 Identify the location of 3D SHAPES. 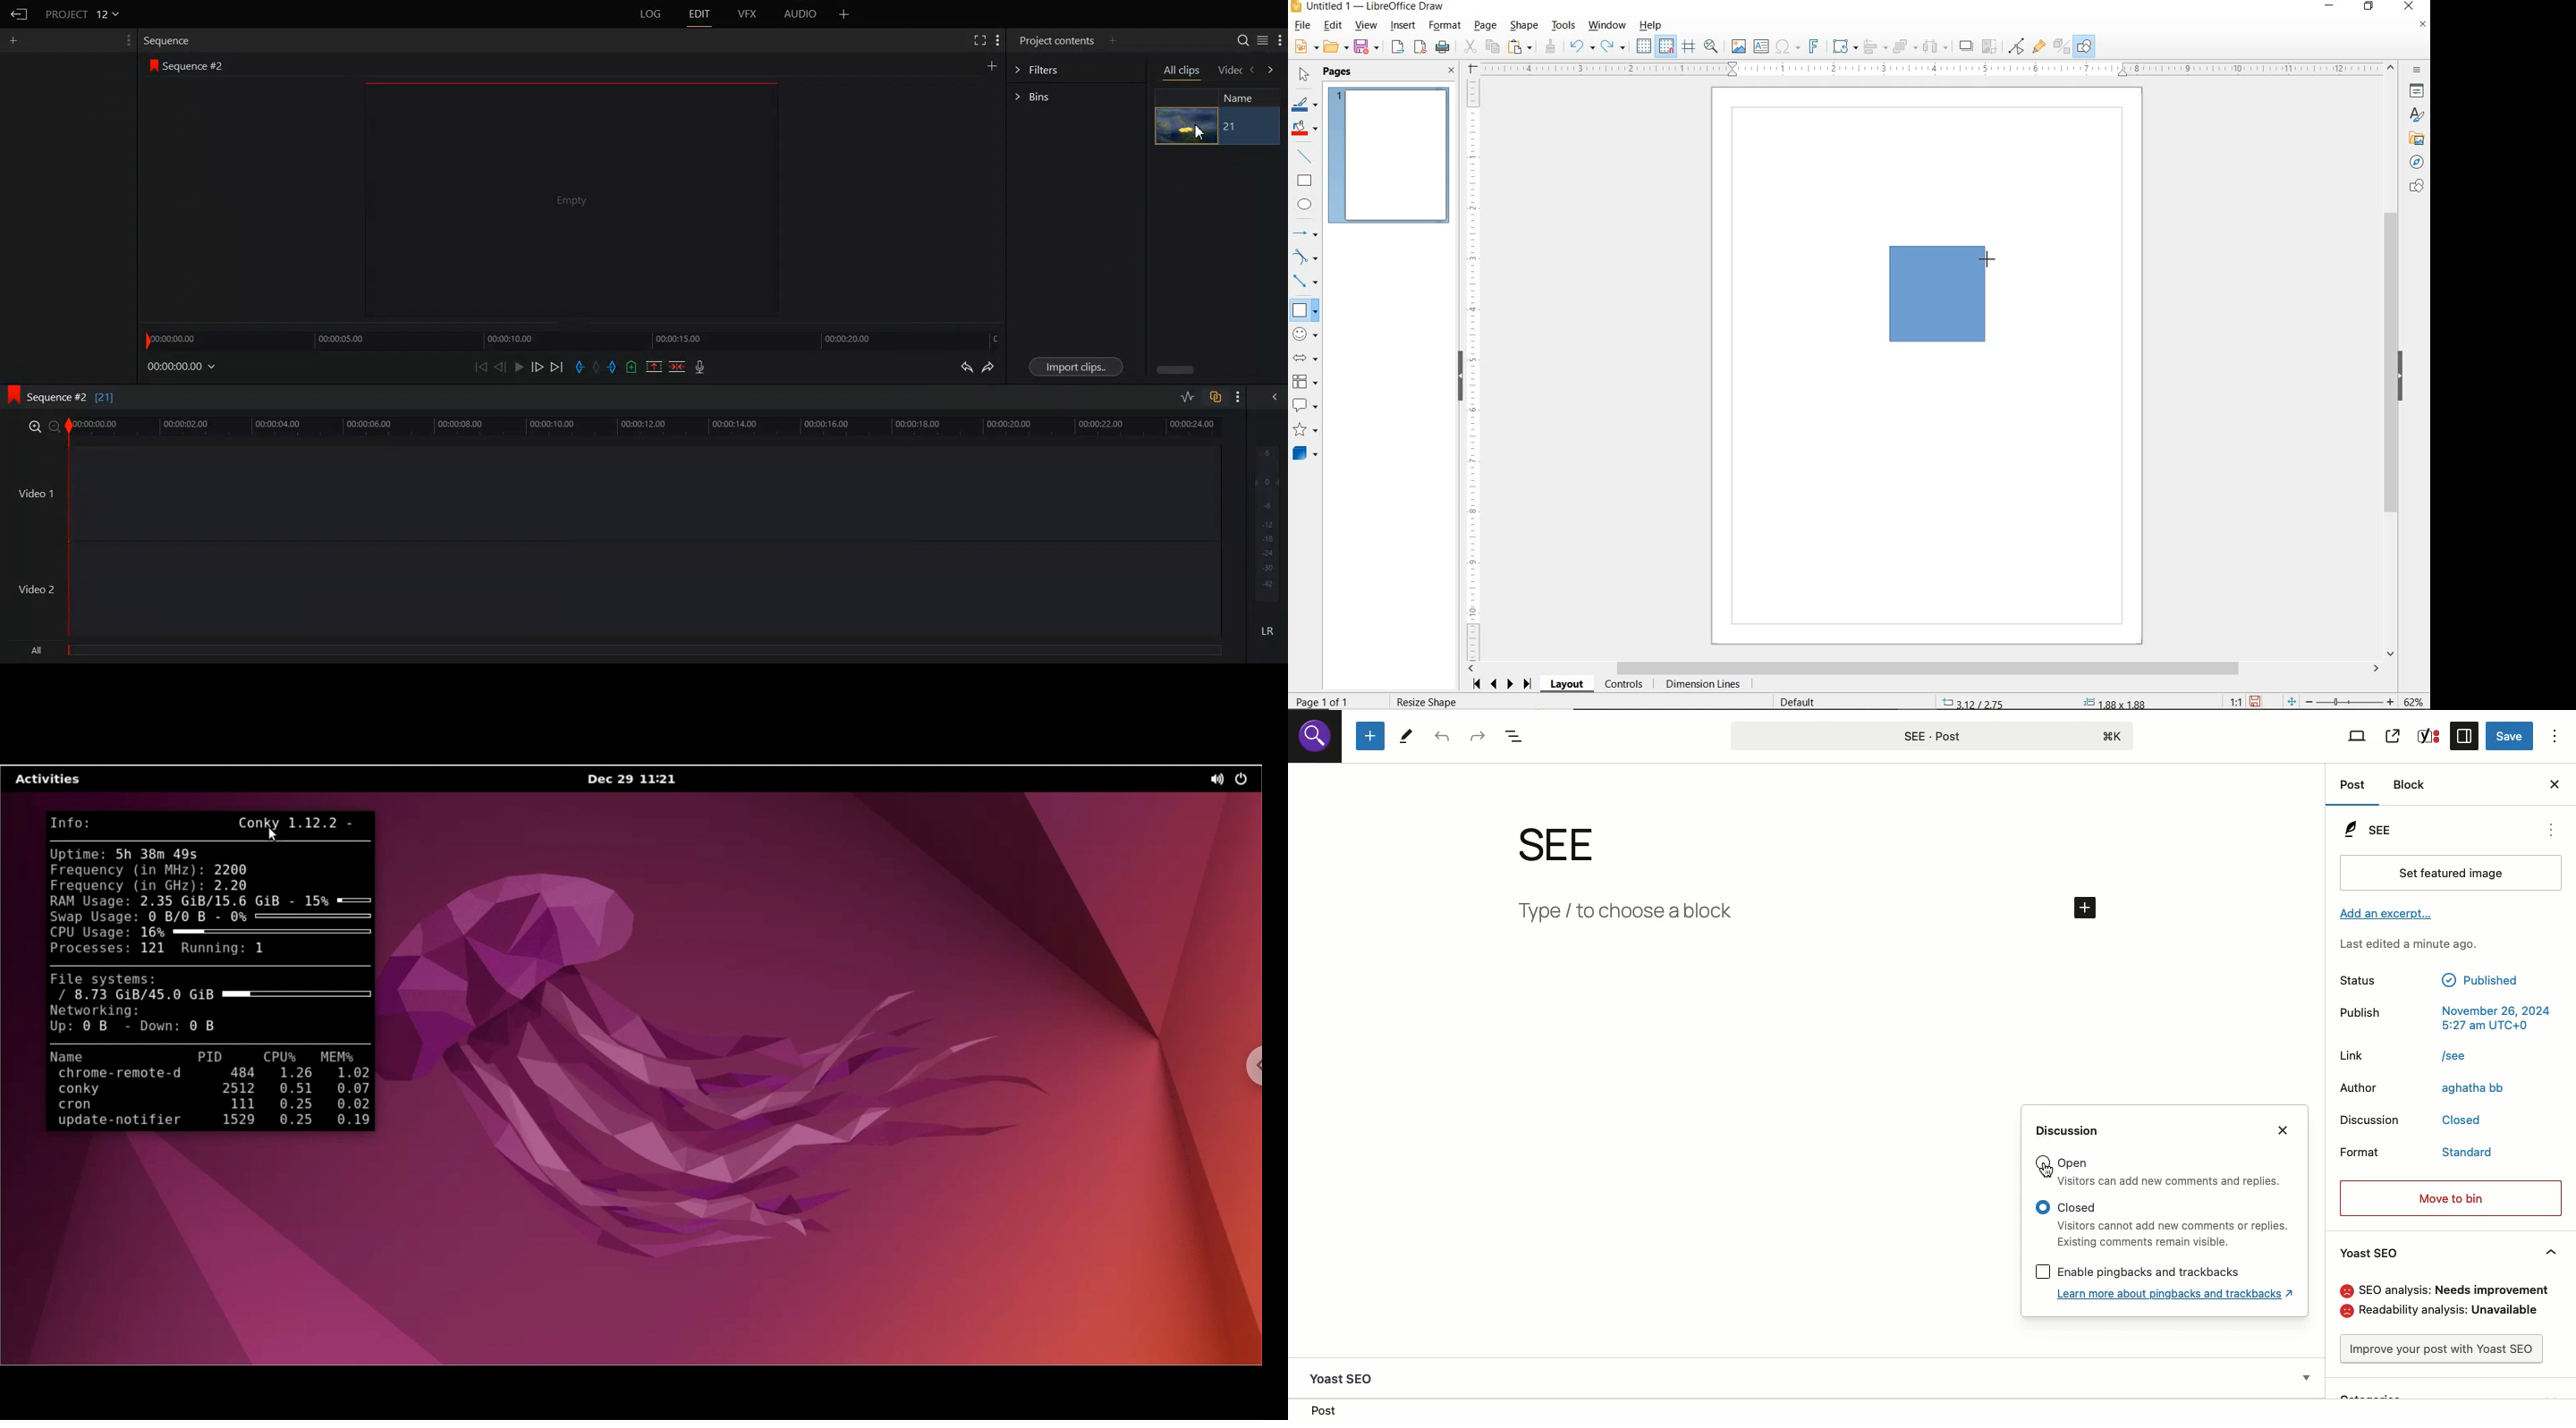
(1305, 454).